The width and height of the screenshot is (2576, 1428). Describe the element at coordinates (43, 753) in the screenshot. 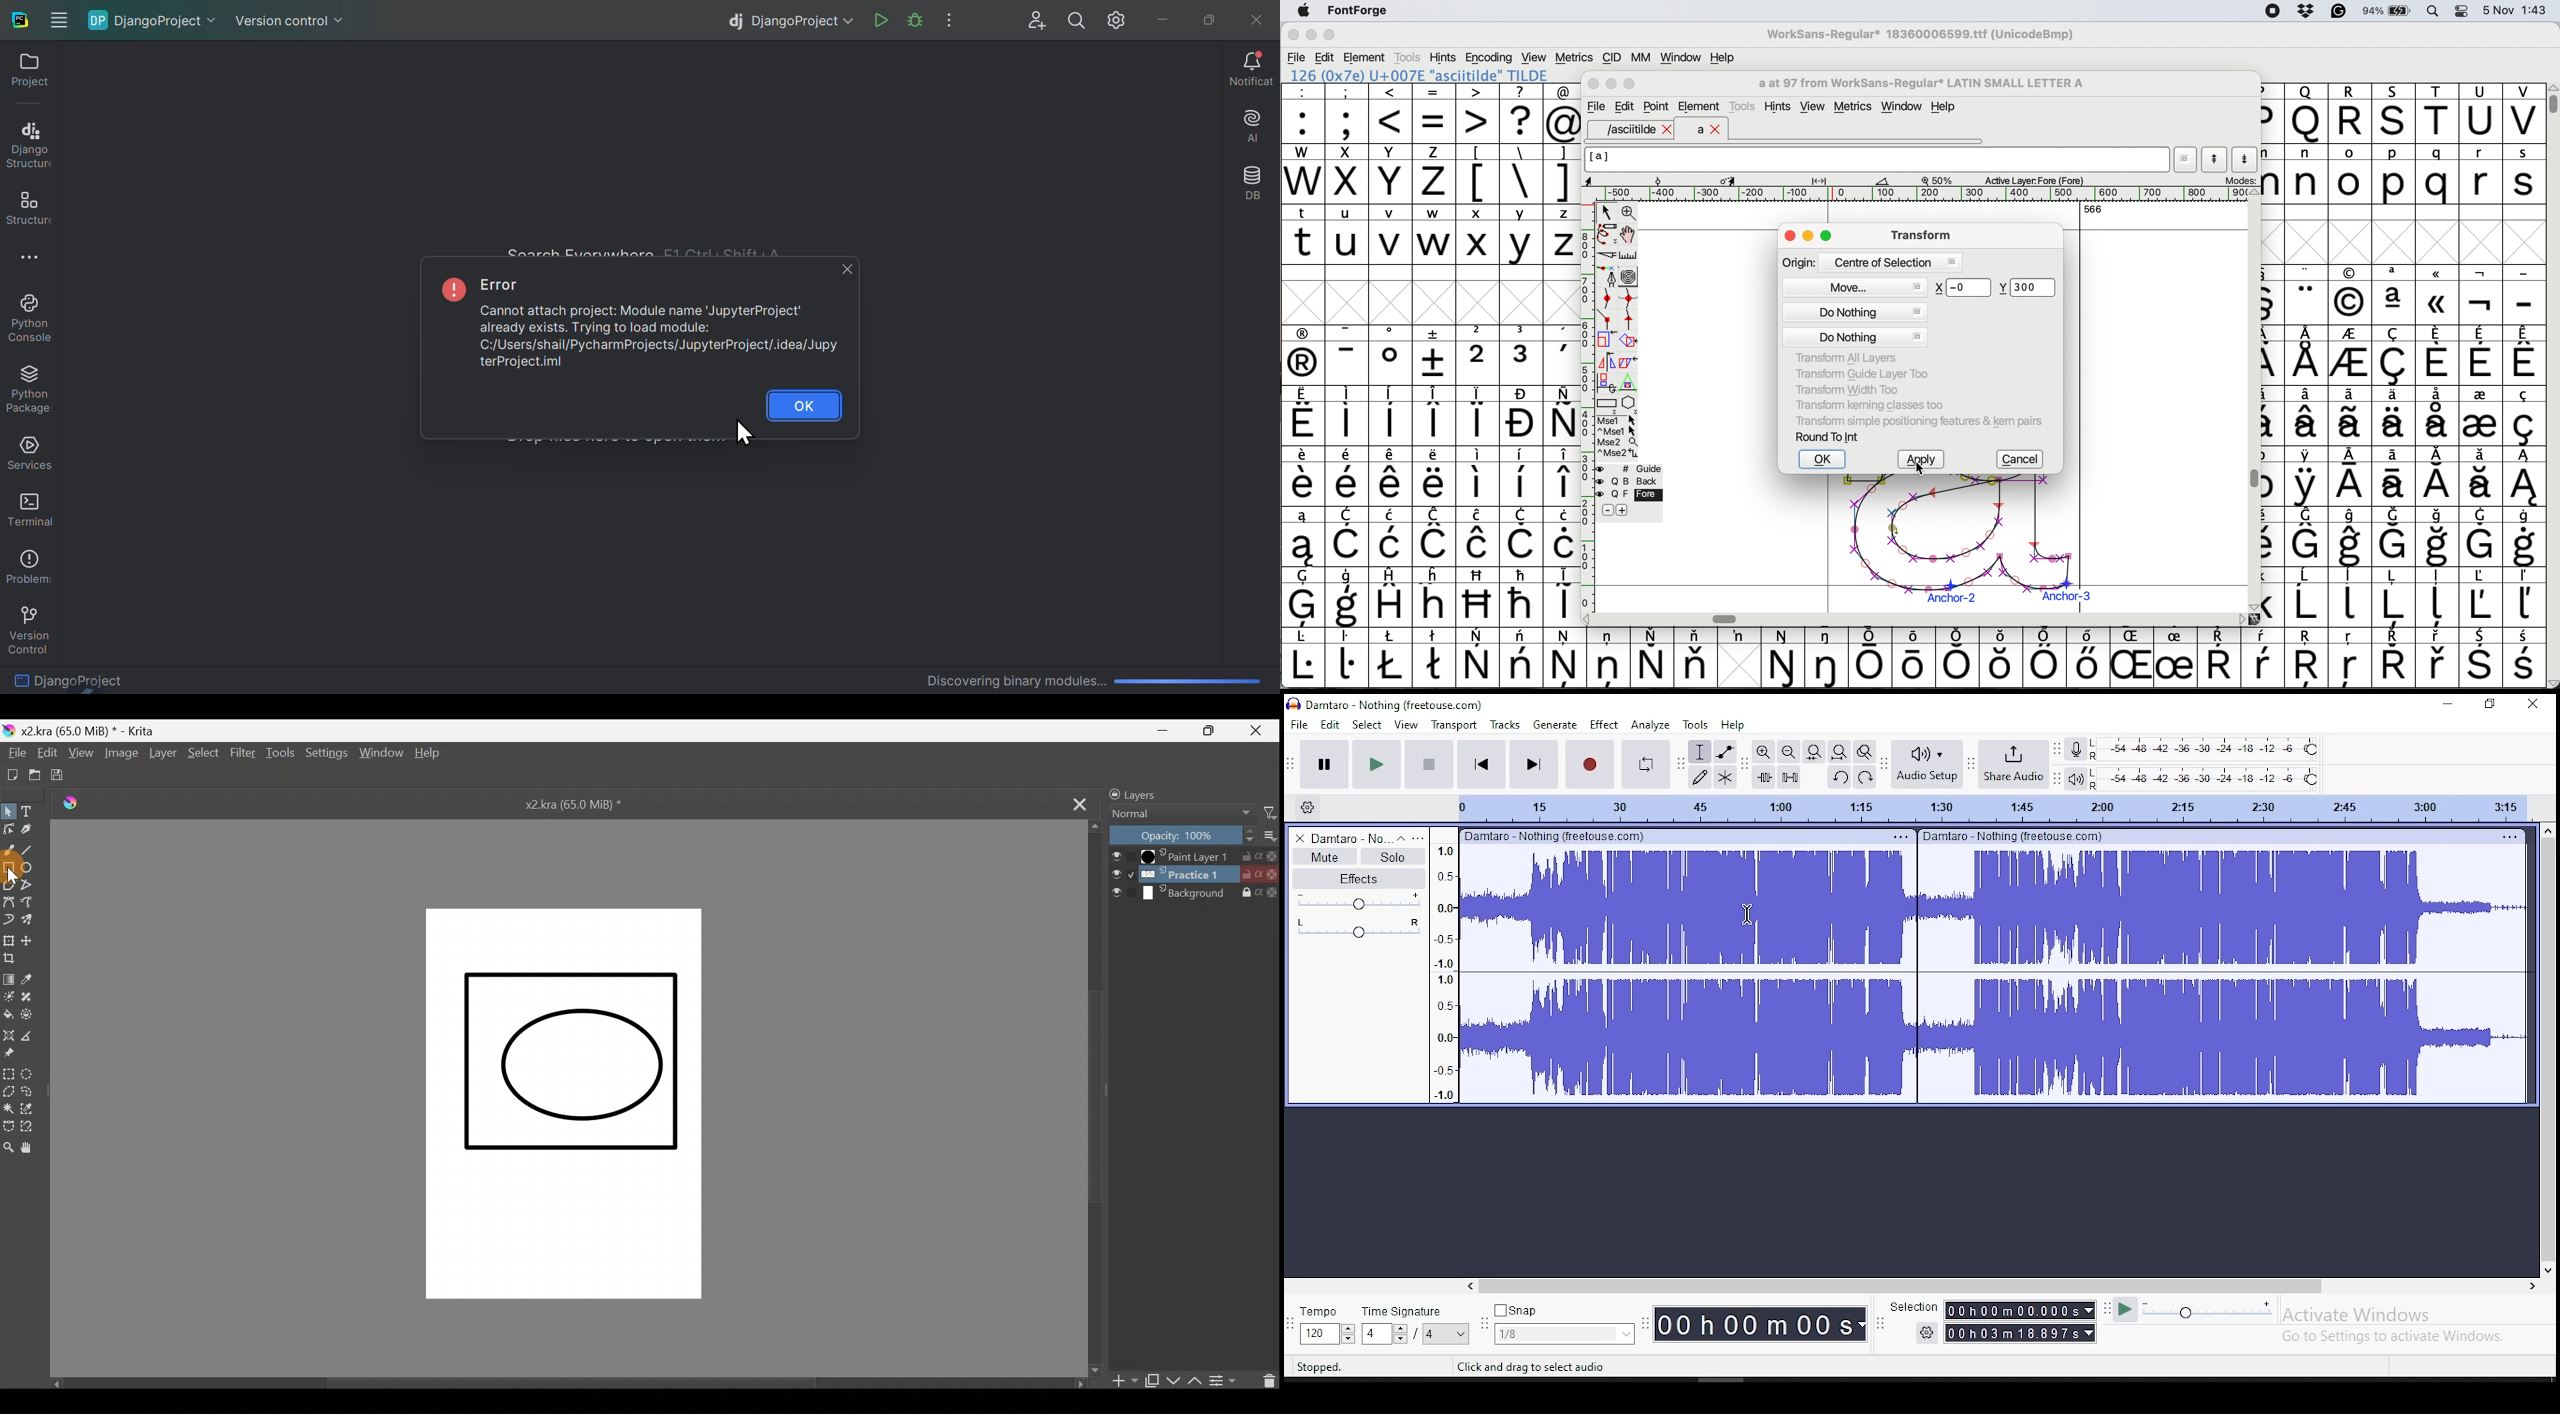

I see `Edit` at that location.